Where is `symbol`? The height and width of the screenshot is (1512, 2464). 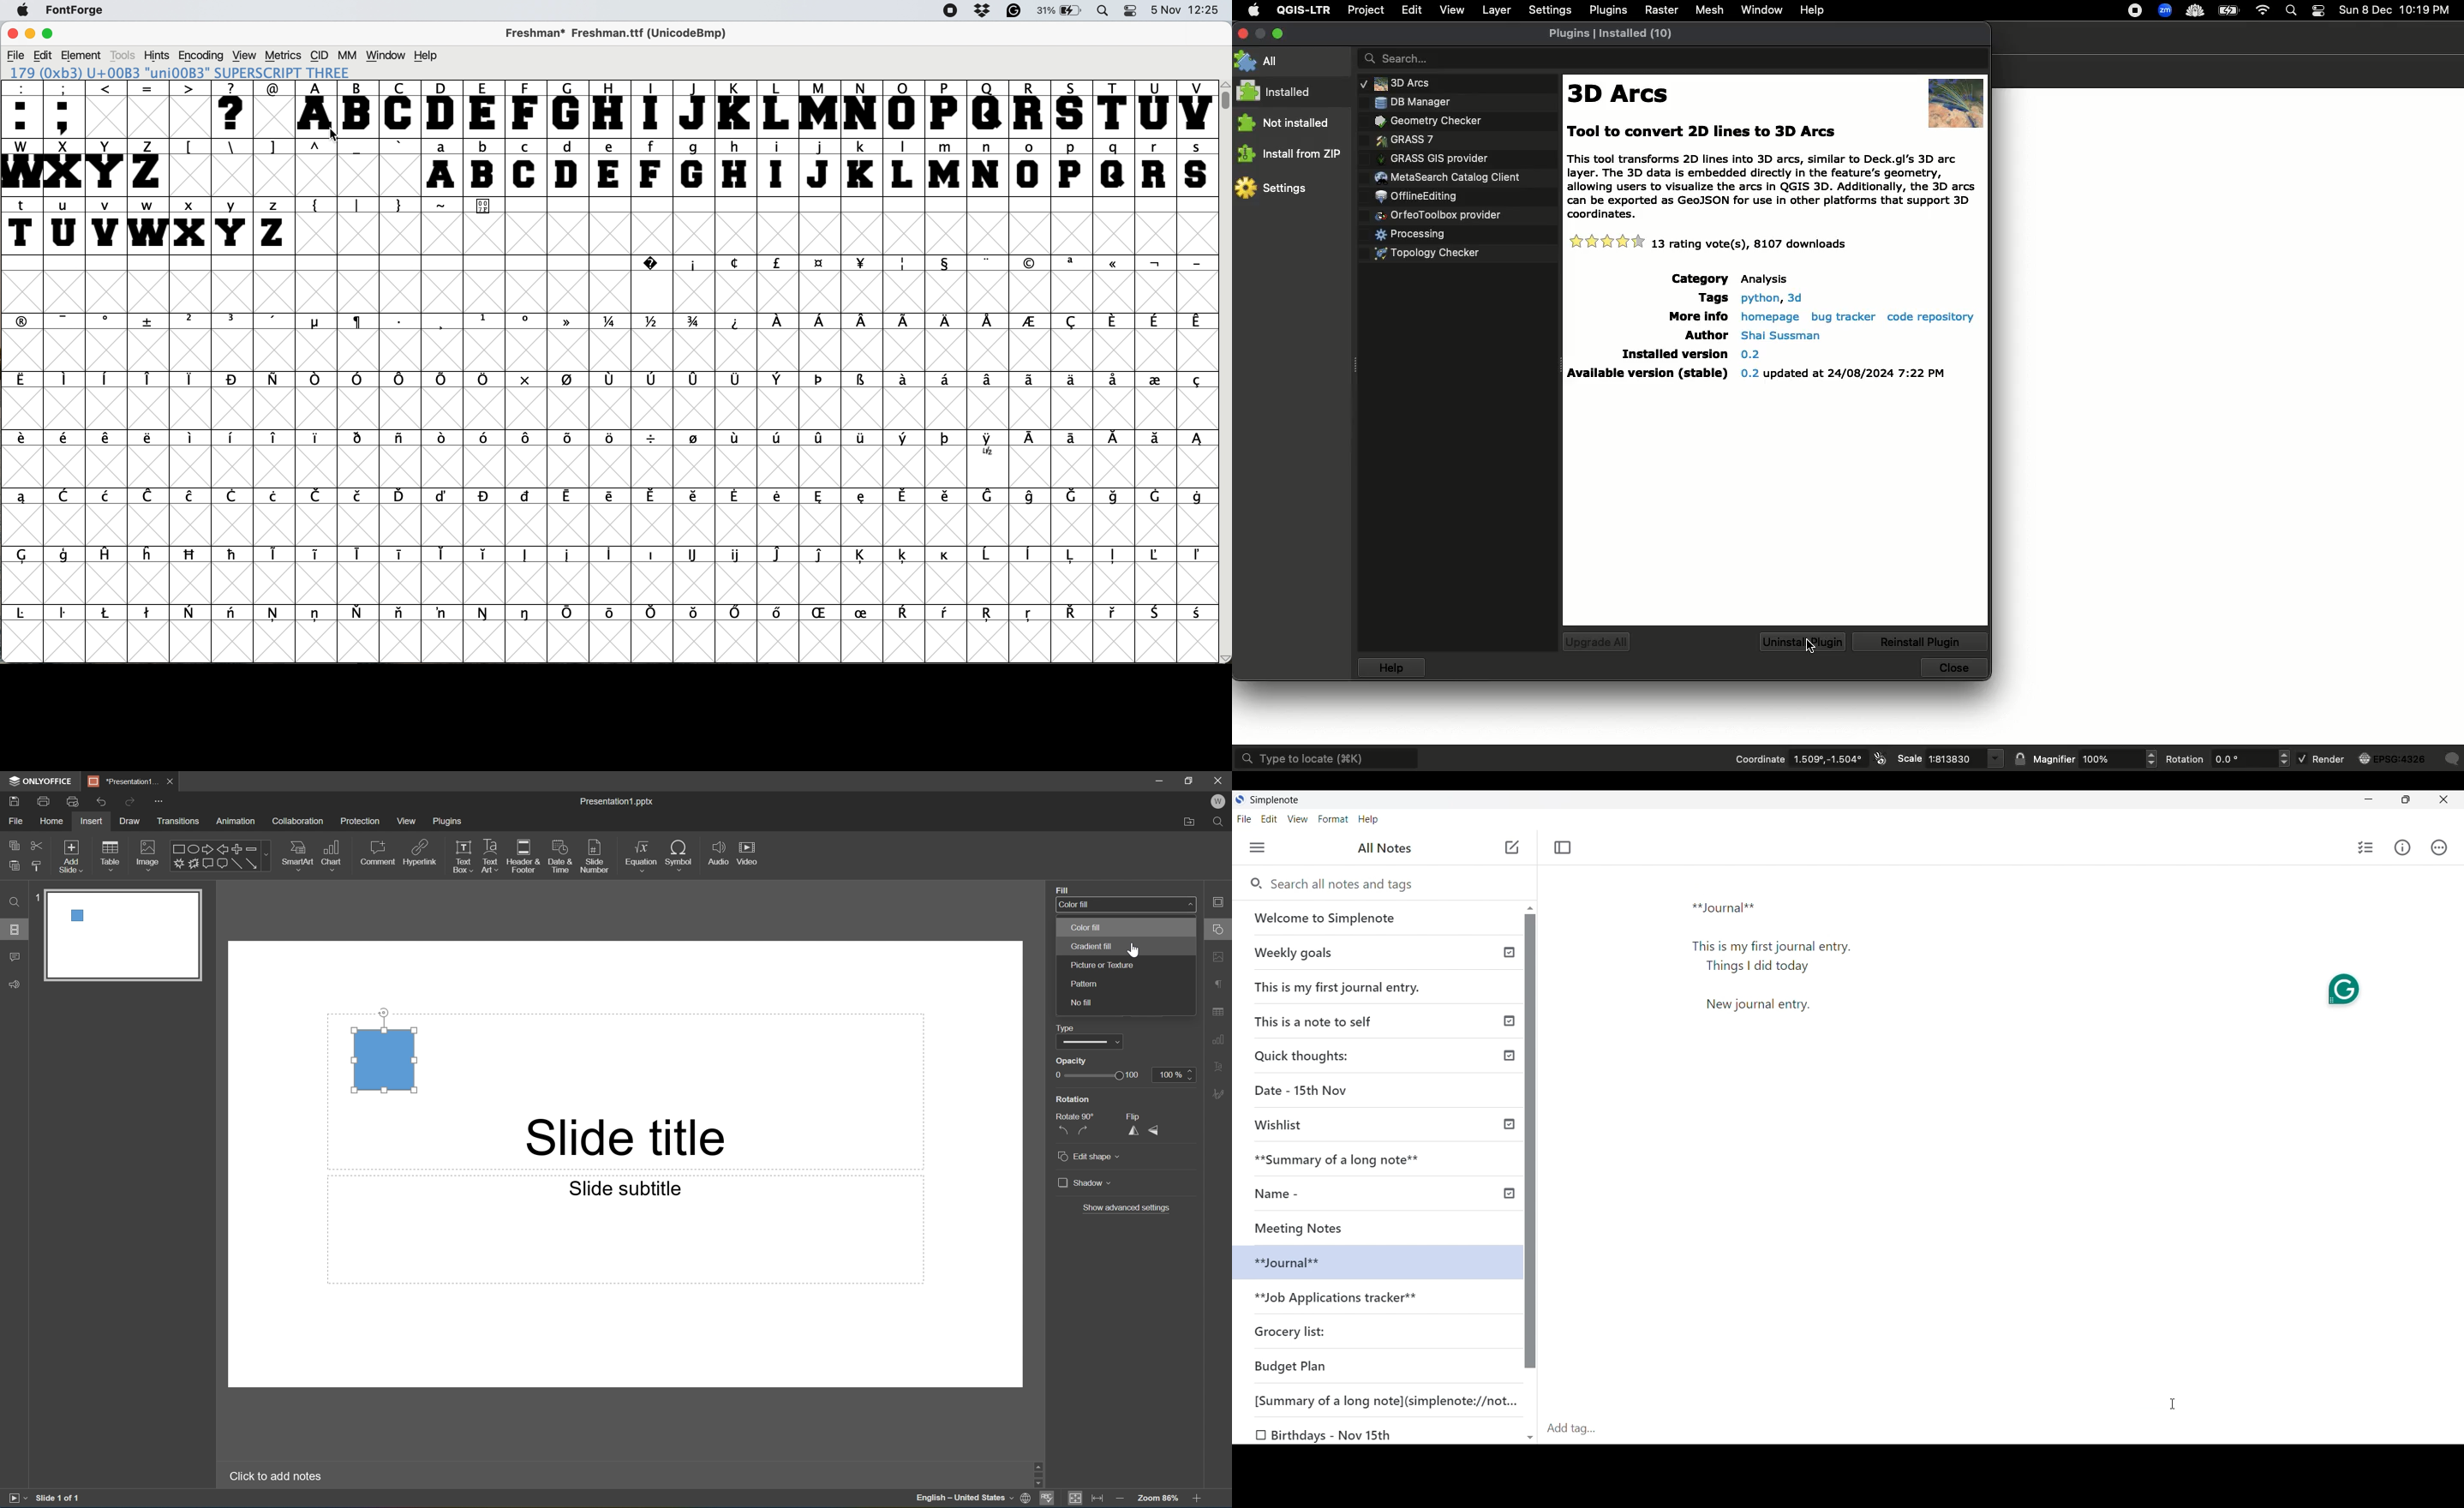 symbol is located at coordinates (1114, 496).